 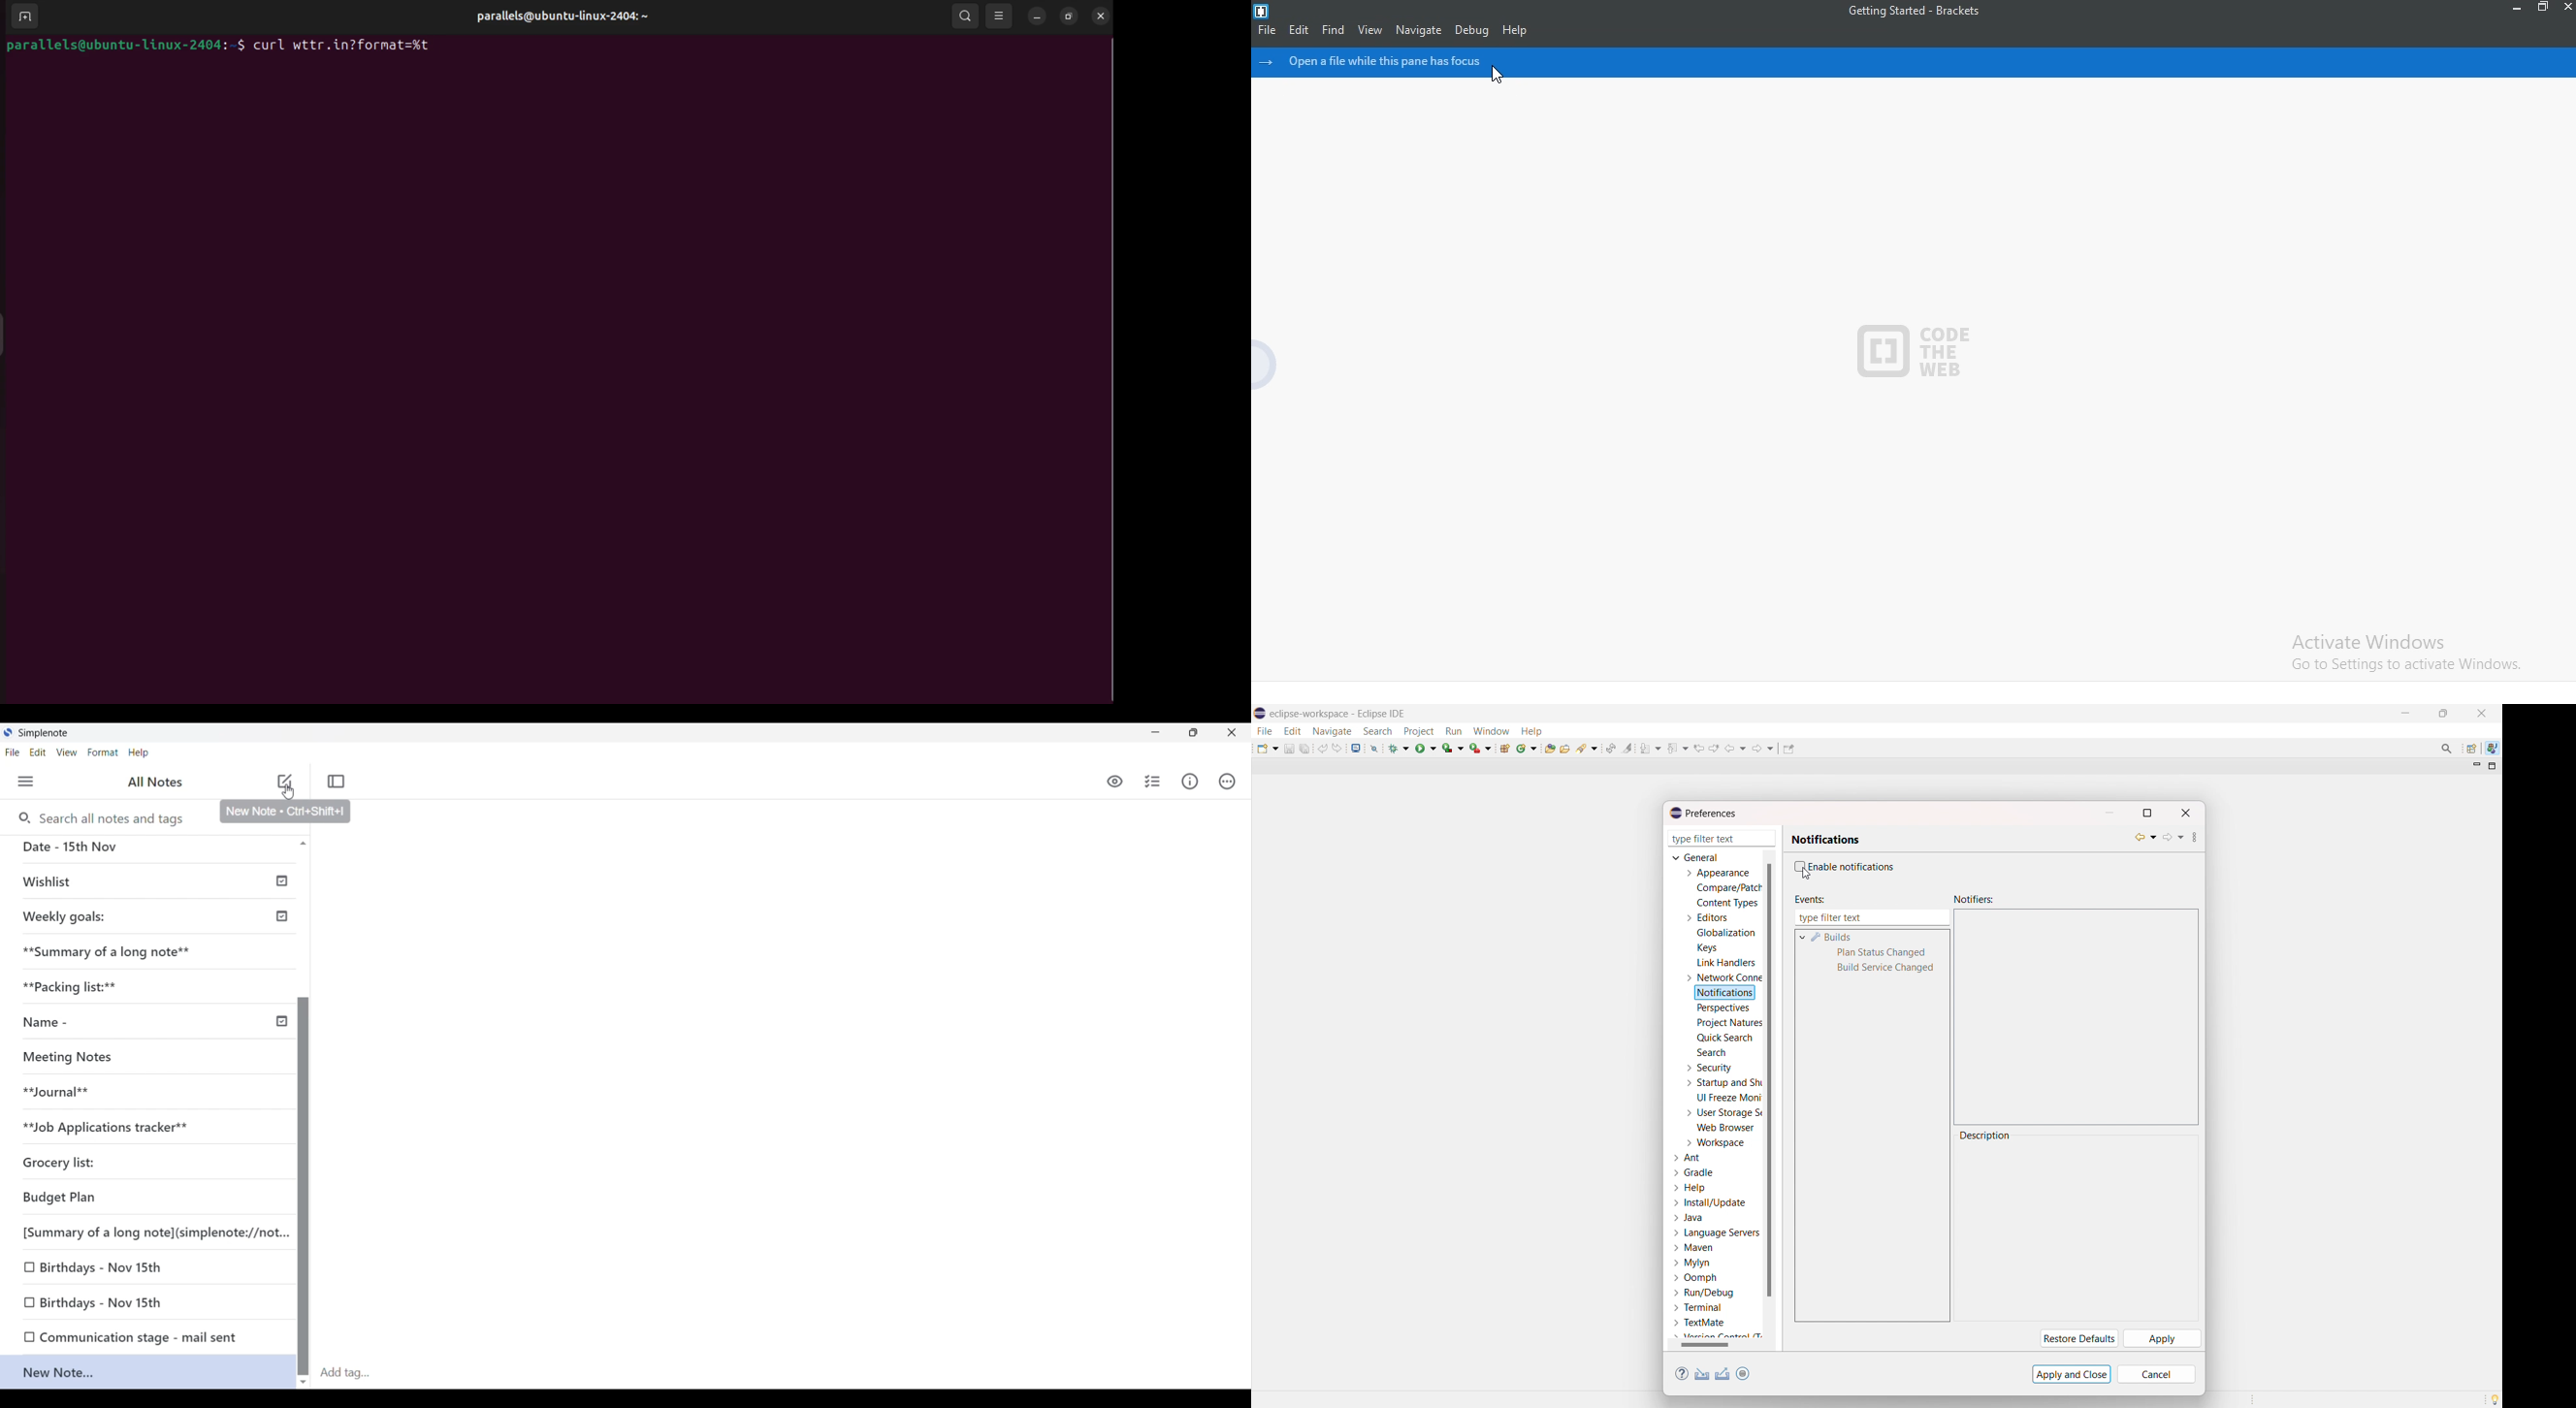 I want to click on Communication stage - mail sent, so click(x=143, y=1337).